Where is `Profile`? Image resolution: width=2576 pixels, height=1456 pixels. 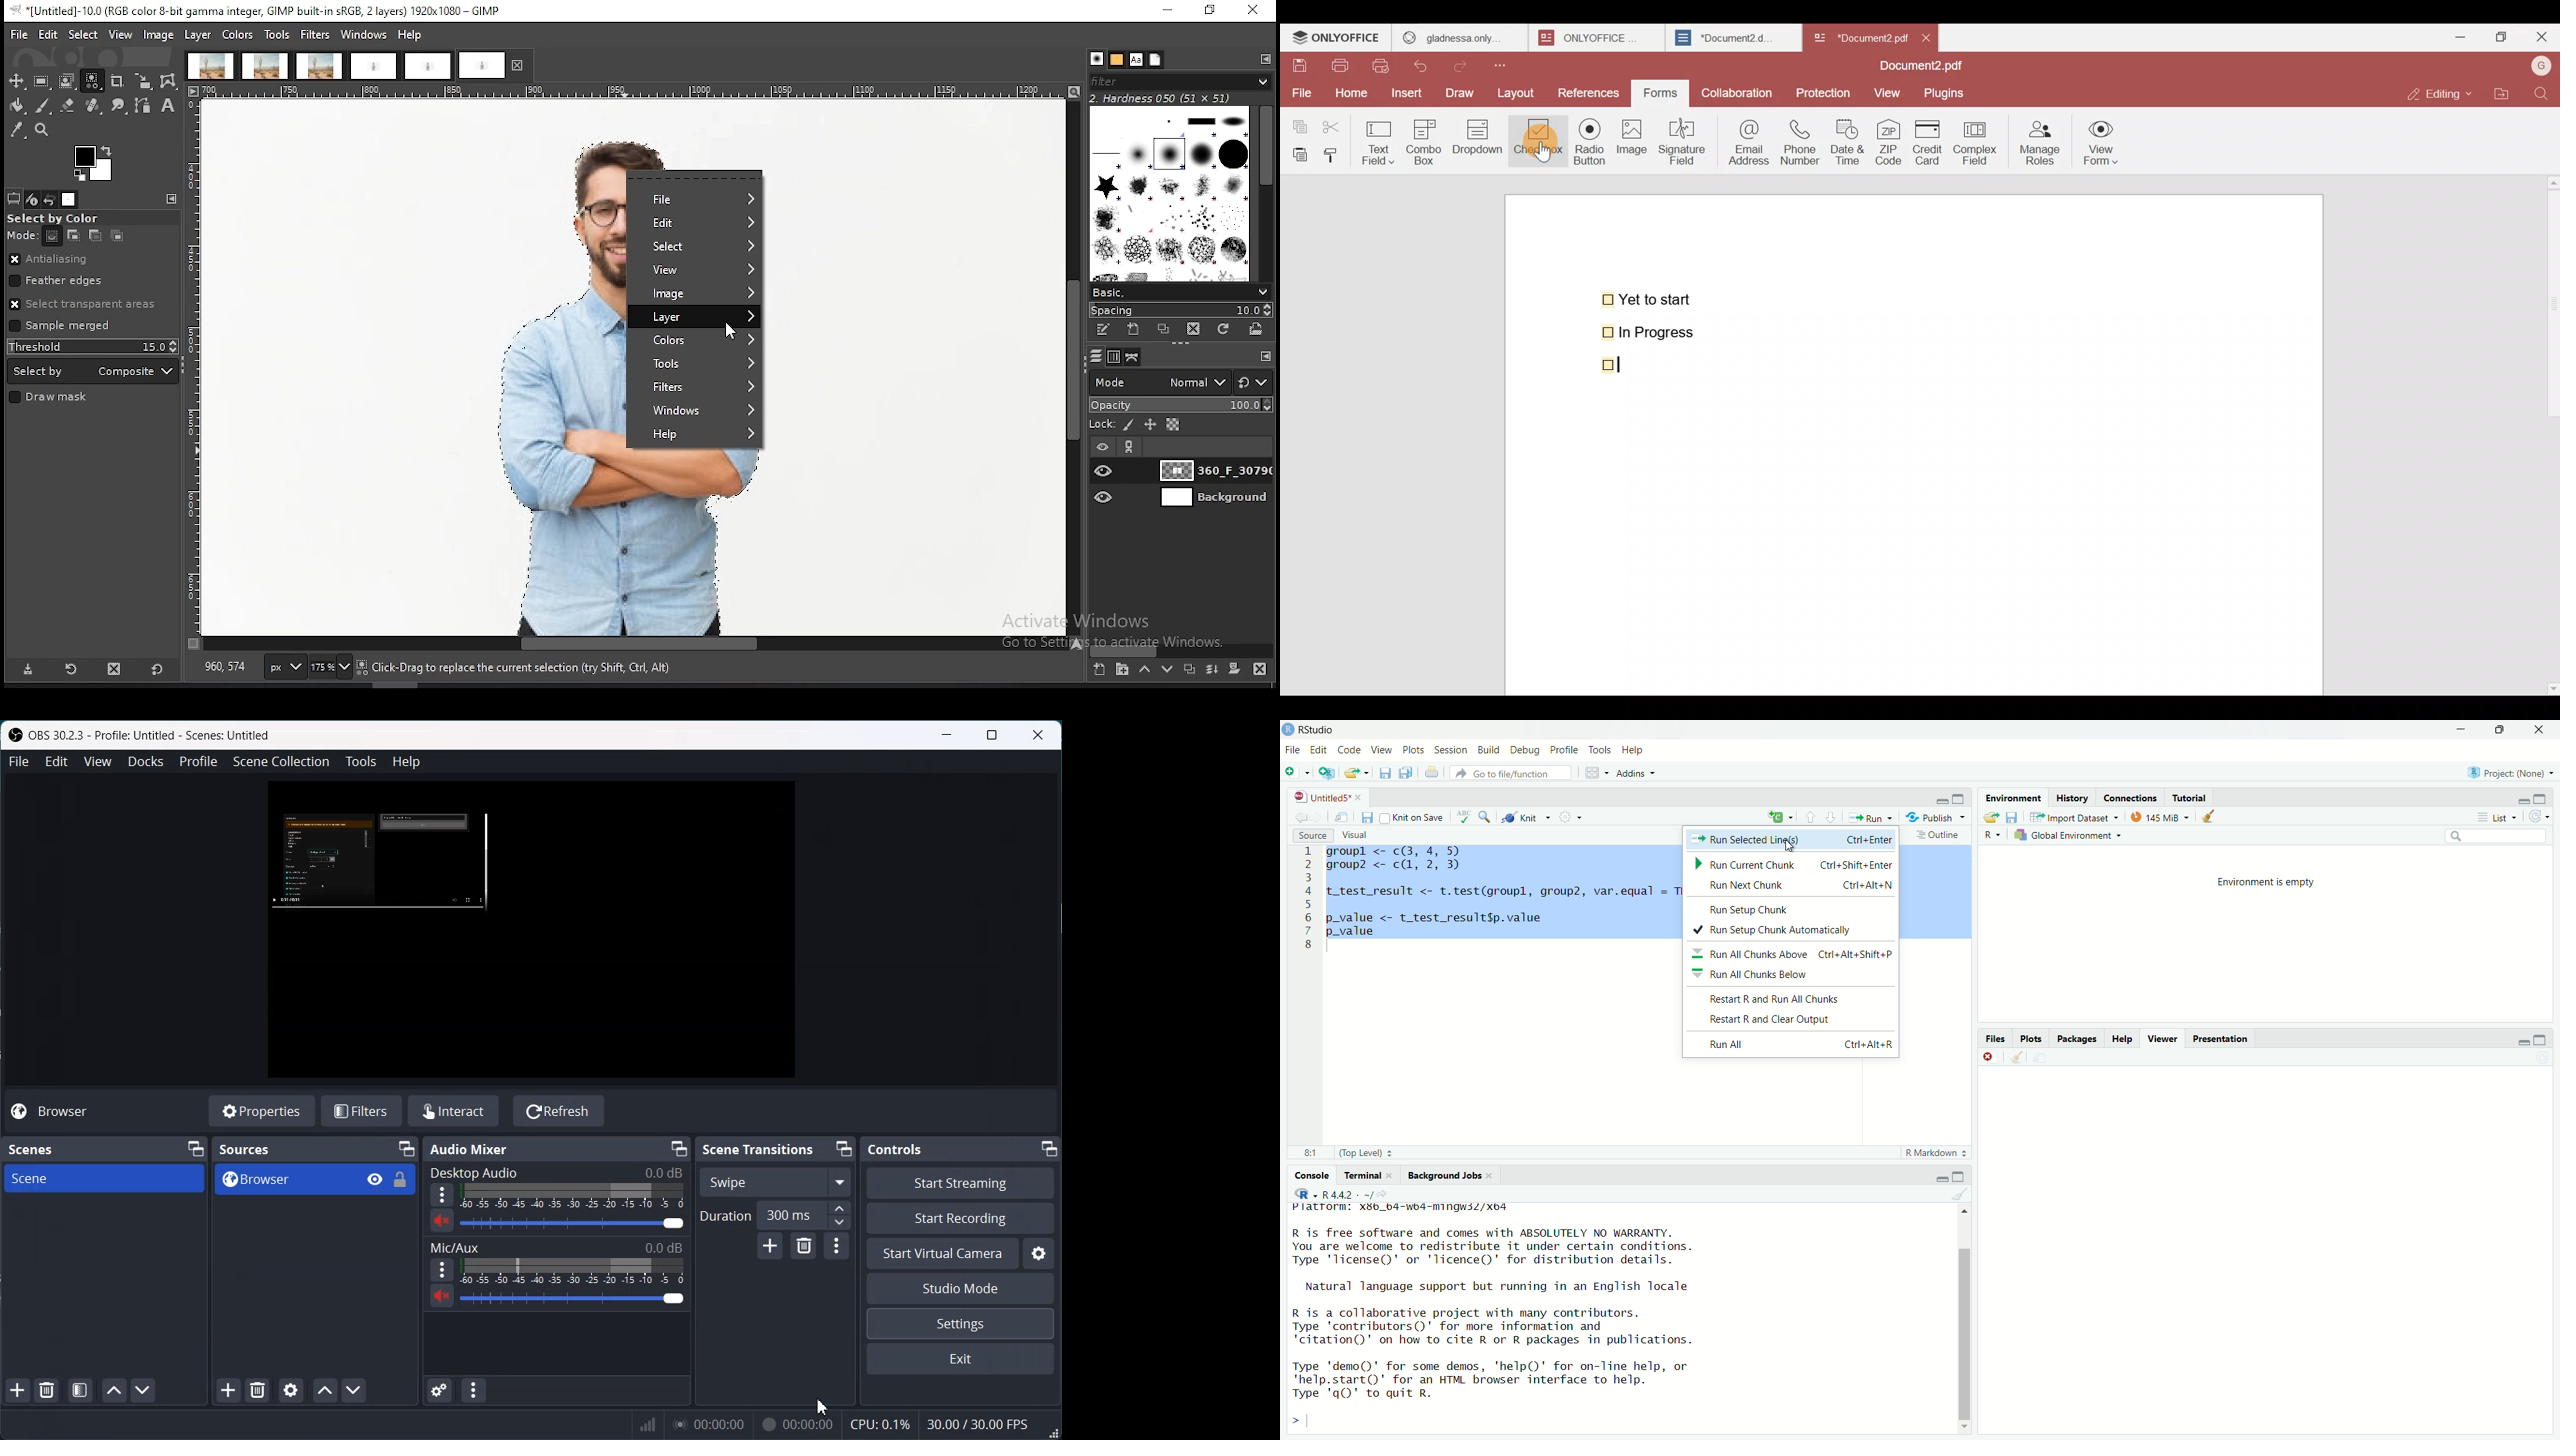
Profile is located at coordinates (1565, 749).